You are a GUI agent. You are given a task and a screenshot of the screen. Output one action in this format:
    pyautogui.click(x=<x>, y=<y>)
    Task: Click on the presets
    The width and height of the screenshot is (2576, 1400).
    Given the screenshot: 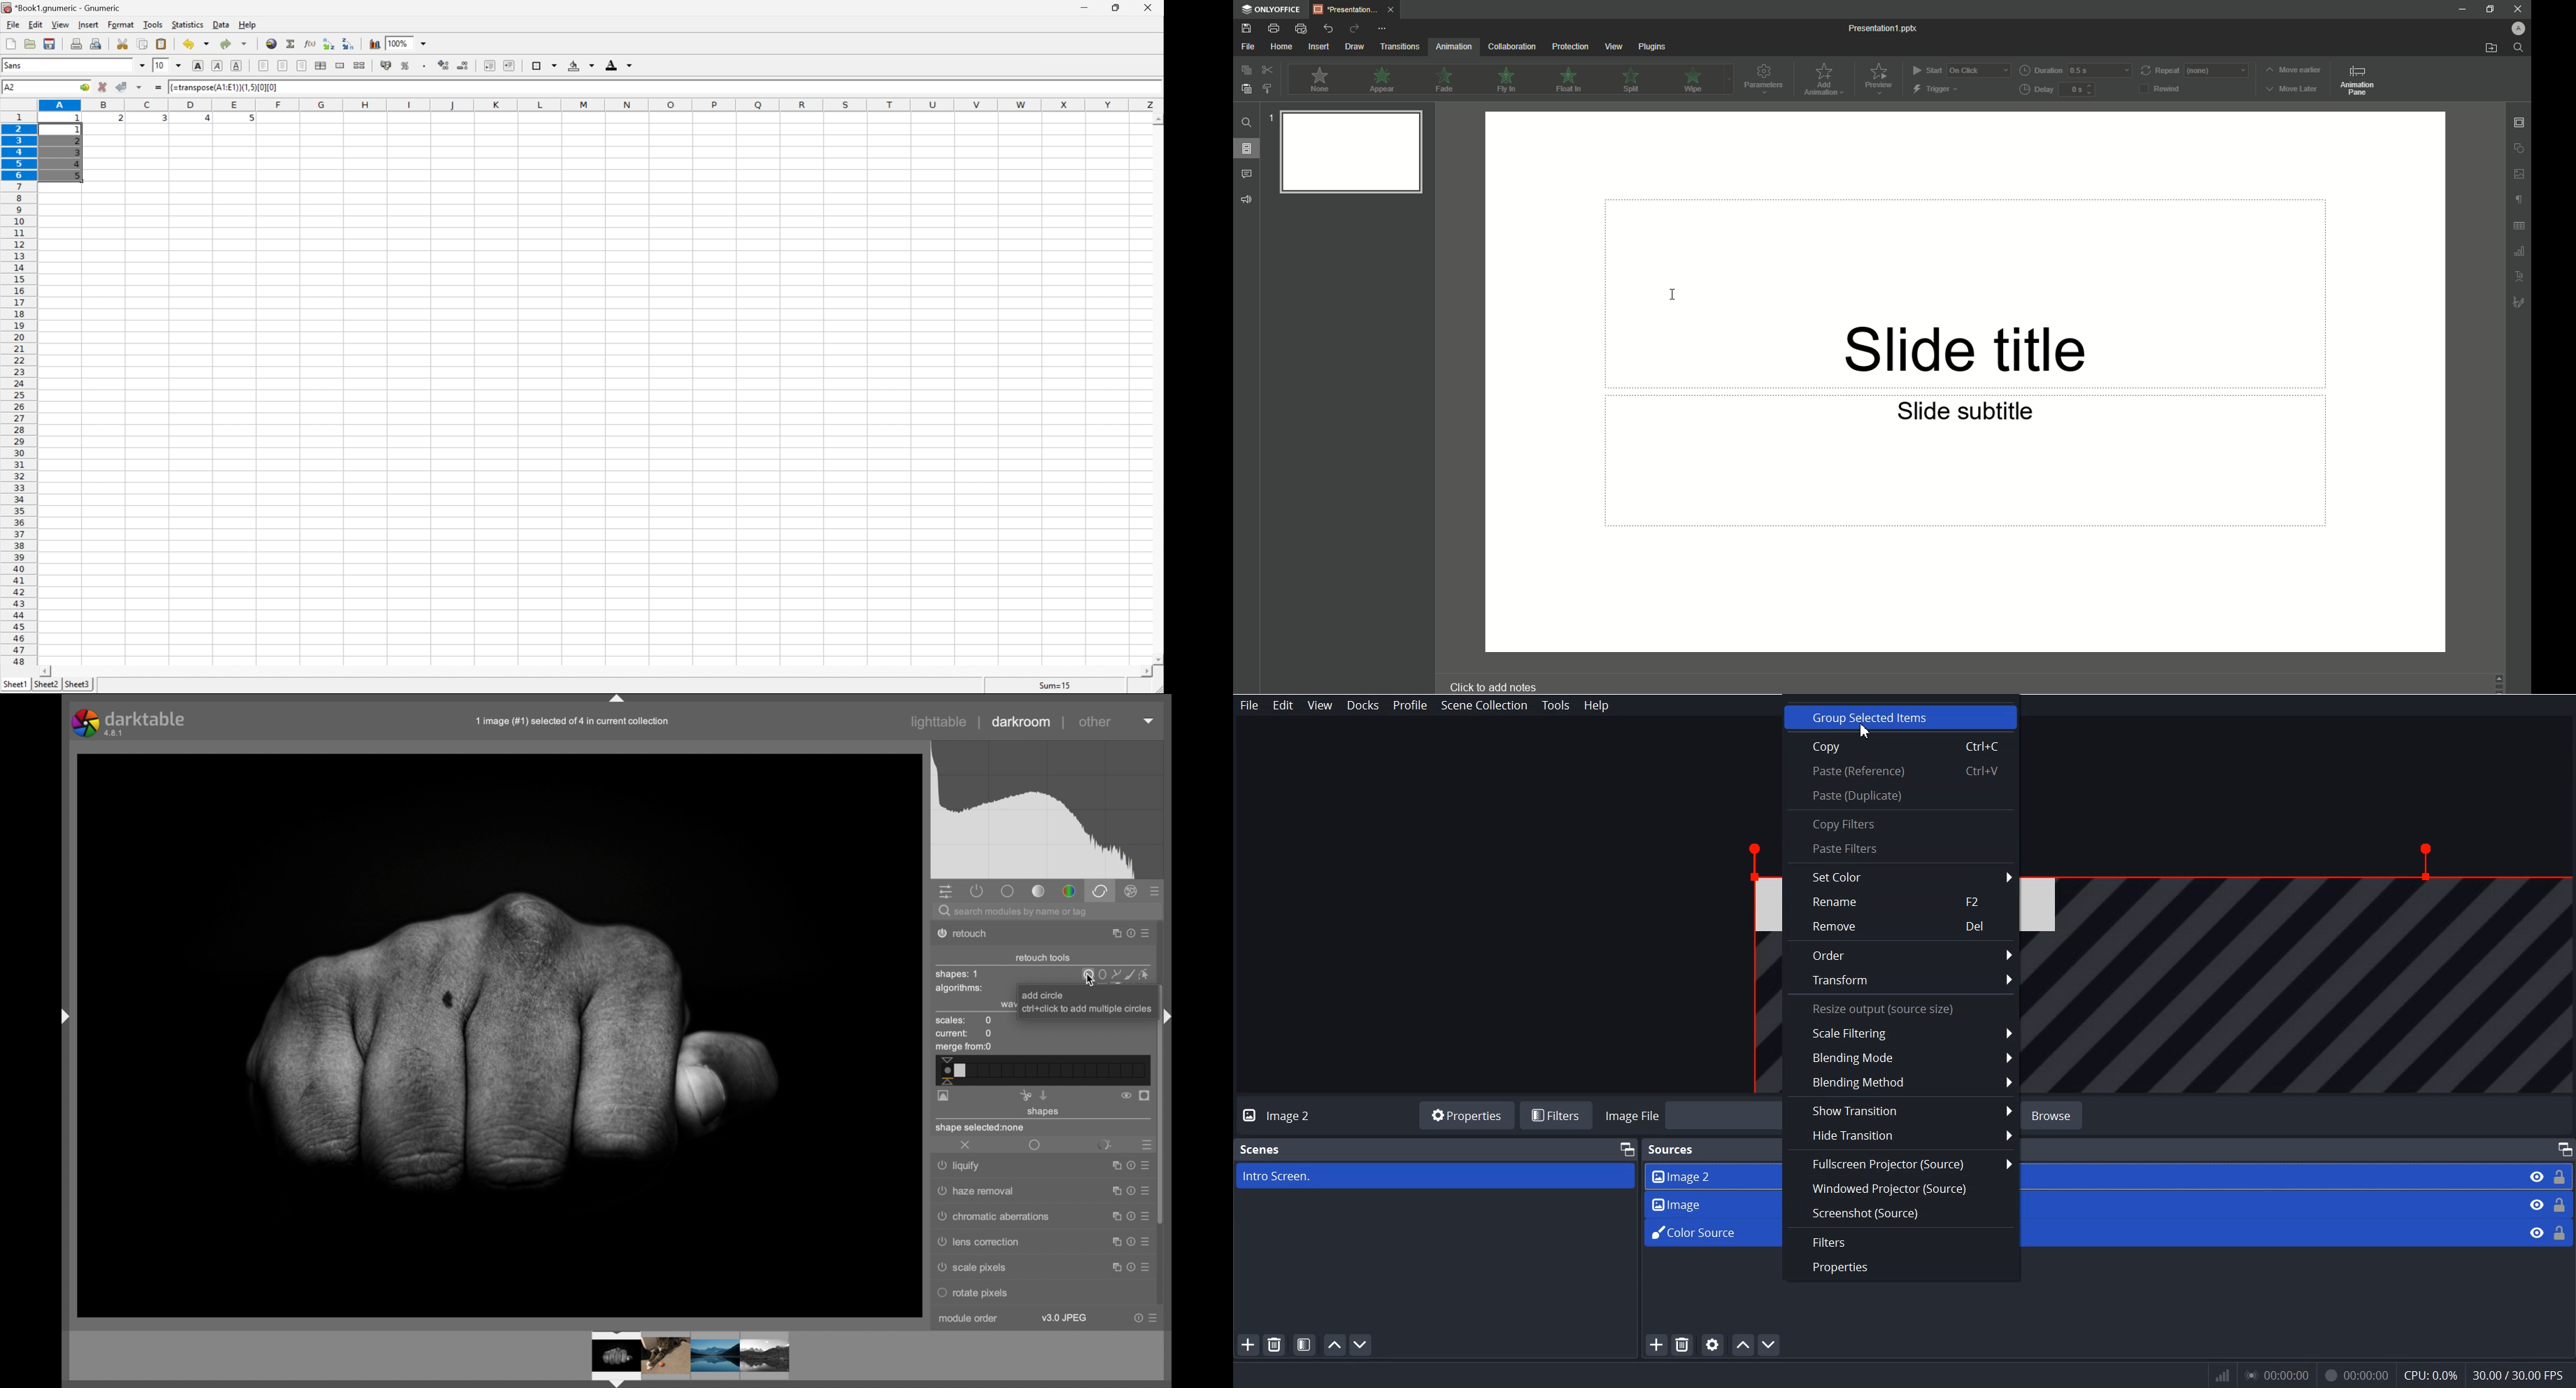 What is the action you would take?
    pyautogui.click(x=1156, y=892)
    